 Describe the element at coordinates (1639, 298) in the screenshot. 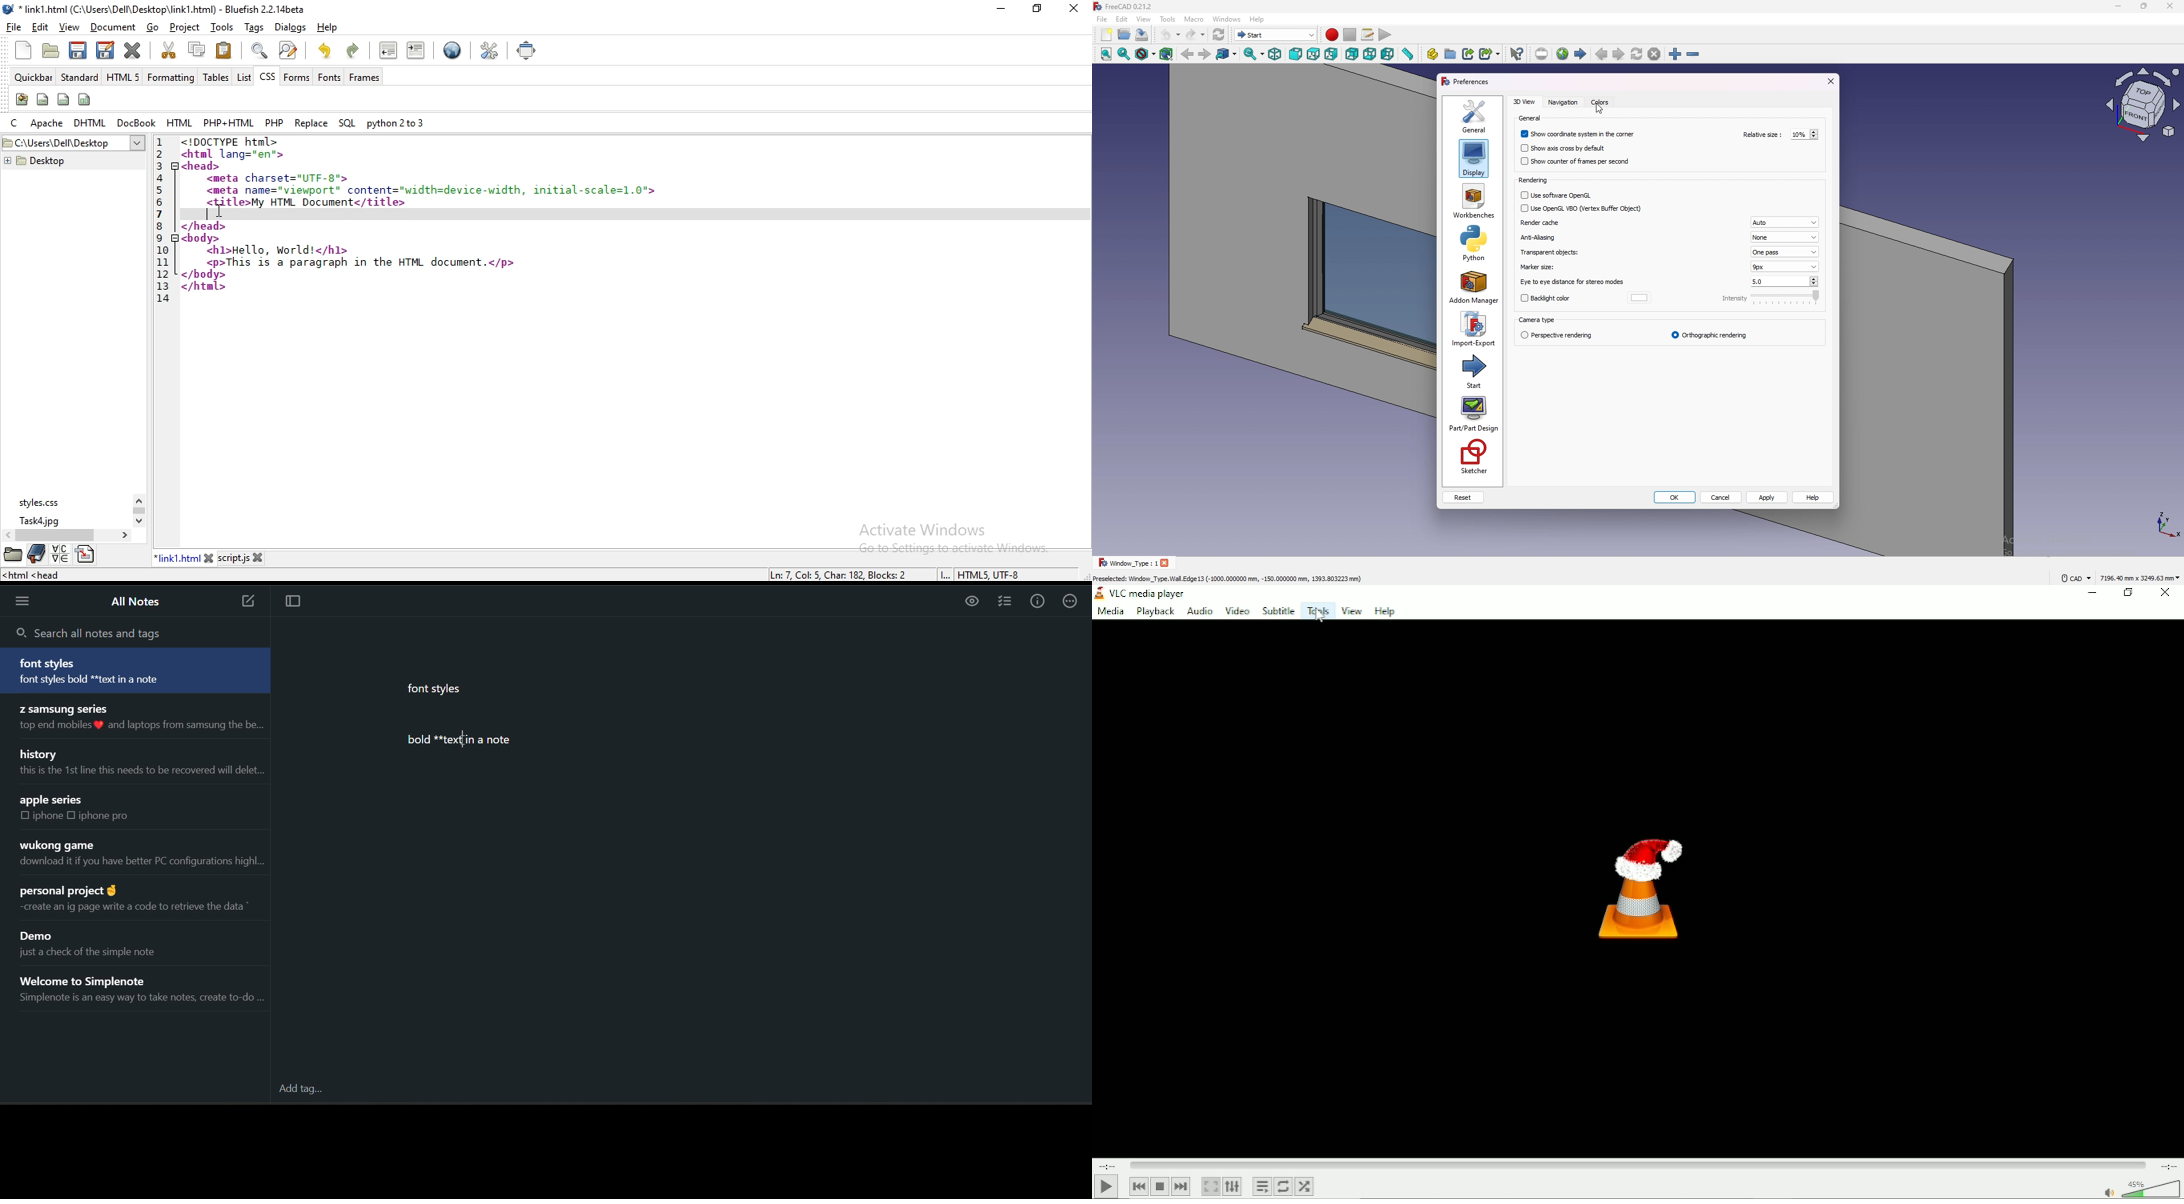

I see `backlight color` at that location.